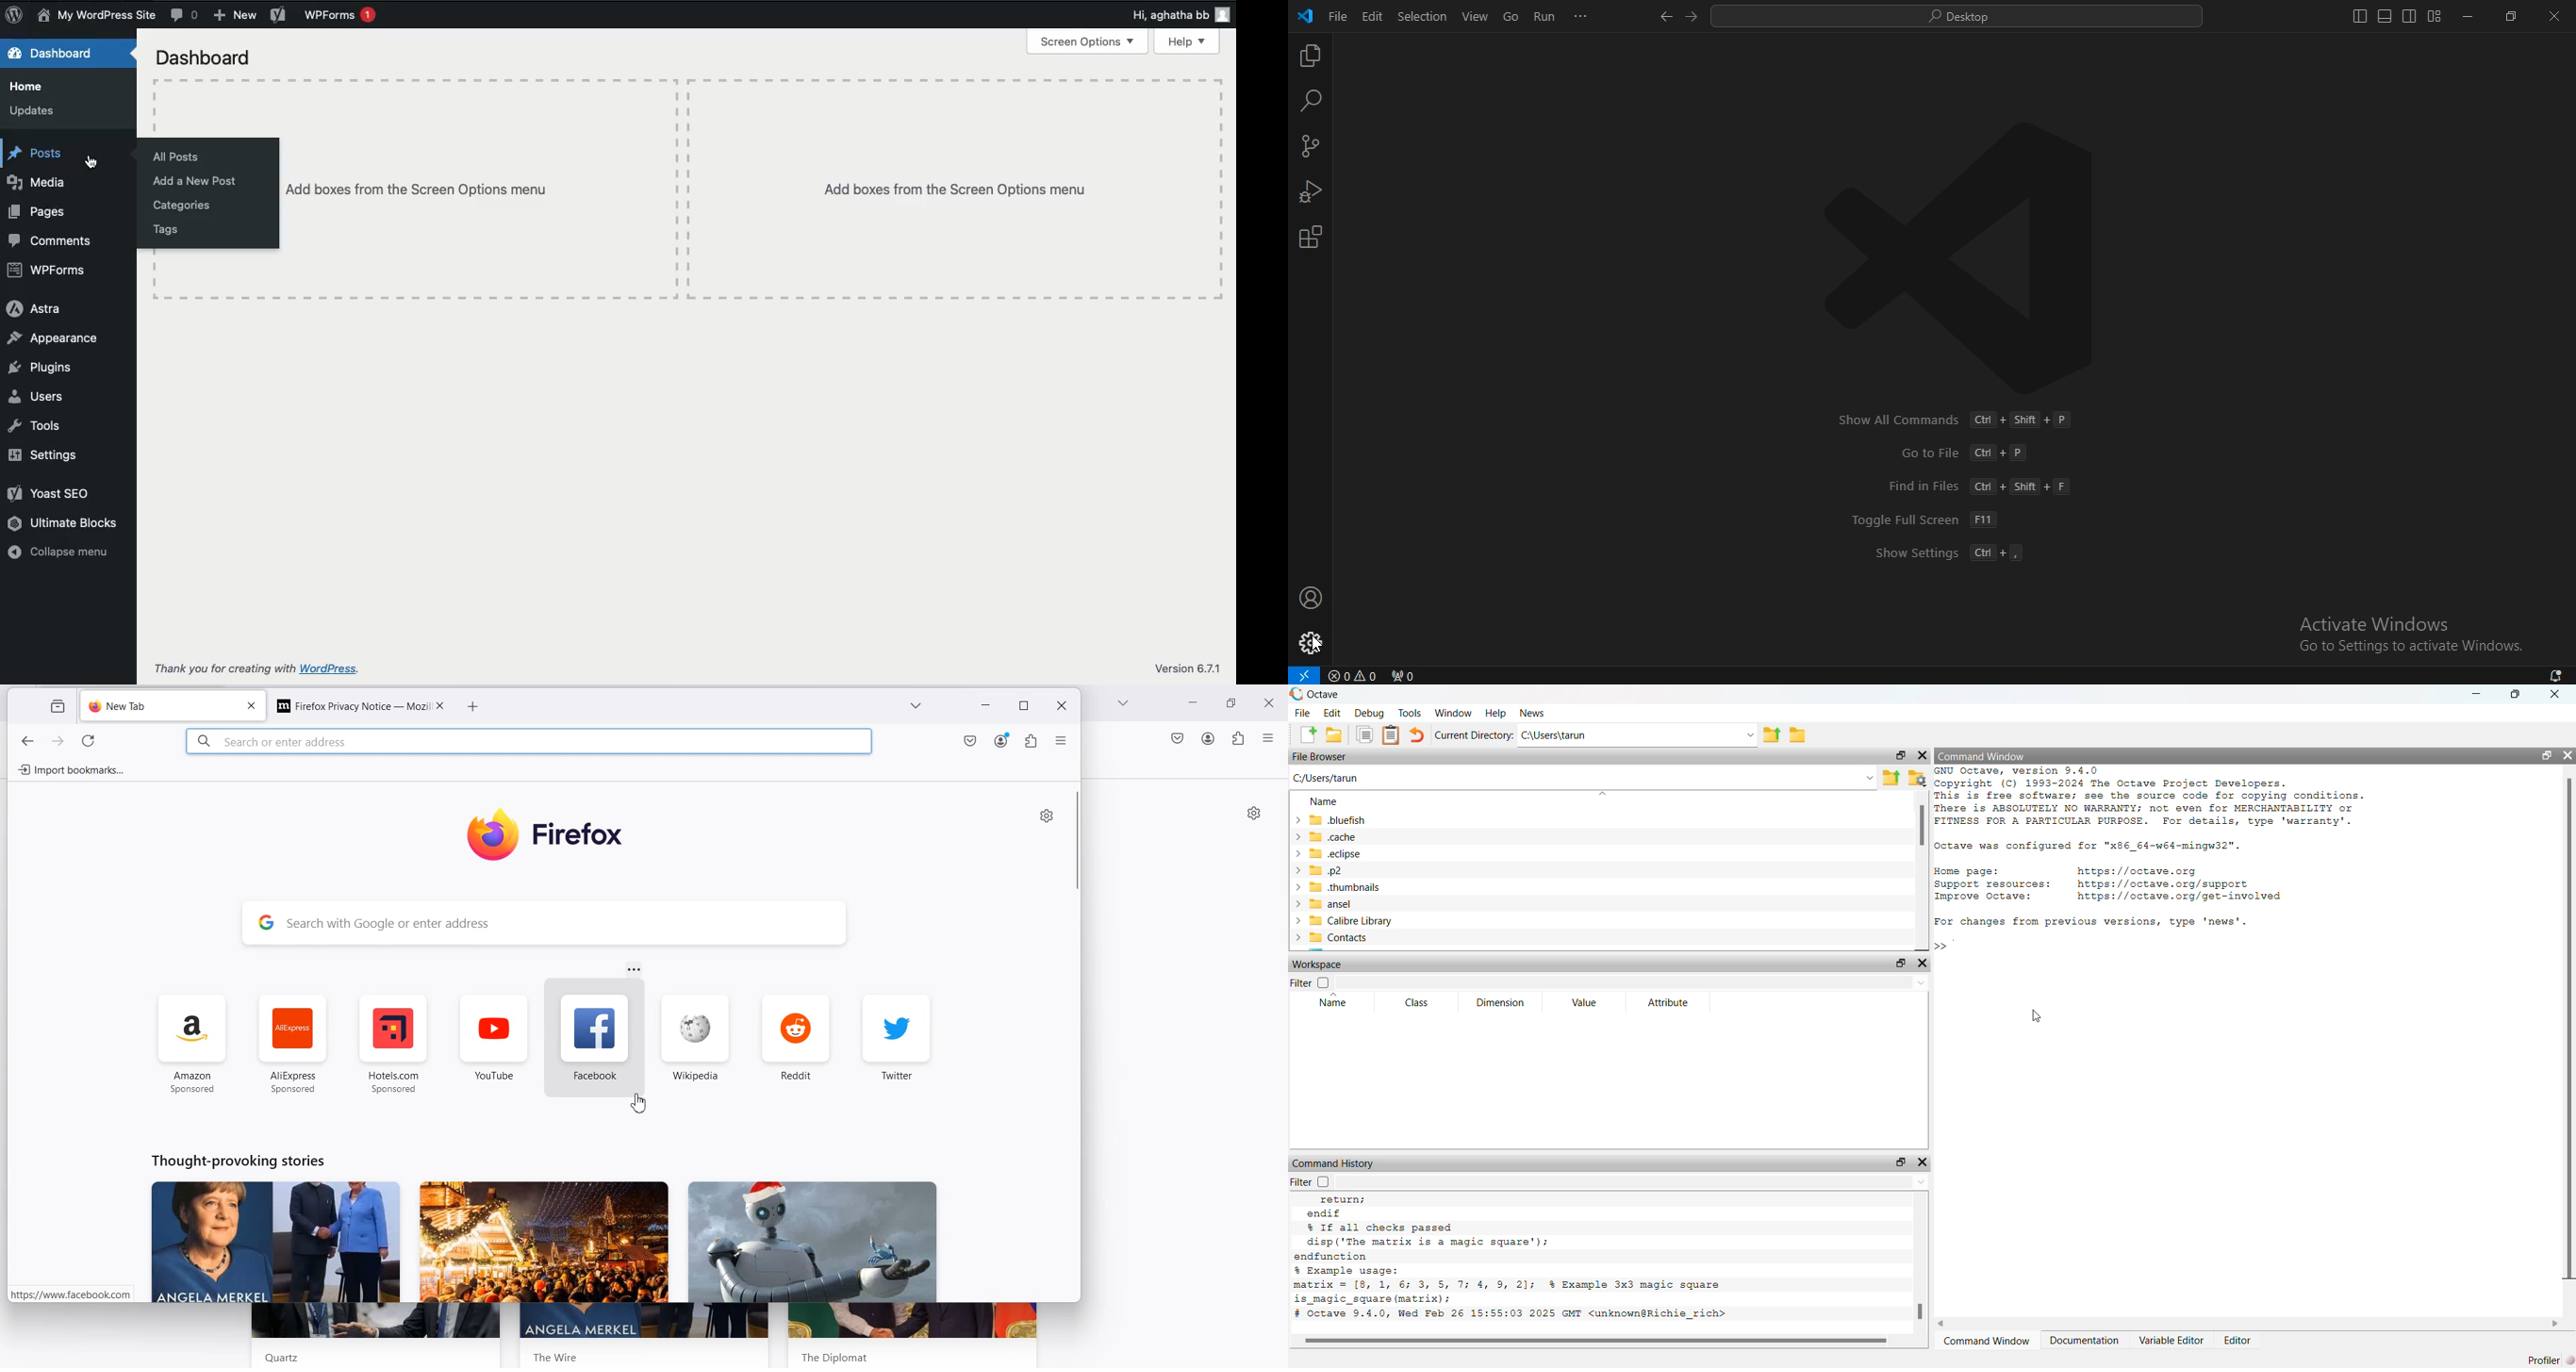 This screenshot has width=2576, height=1372. I want to click on Maximize, so click(1234, 703).